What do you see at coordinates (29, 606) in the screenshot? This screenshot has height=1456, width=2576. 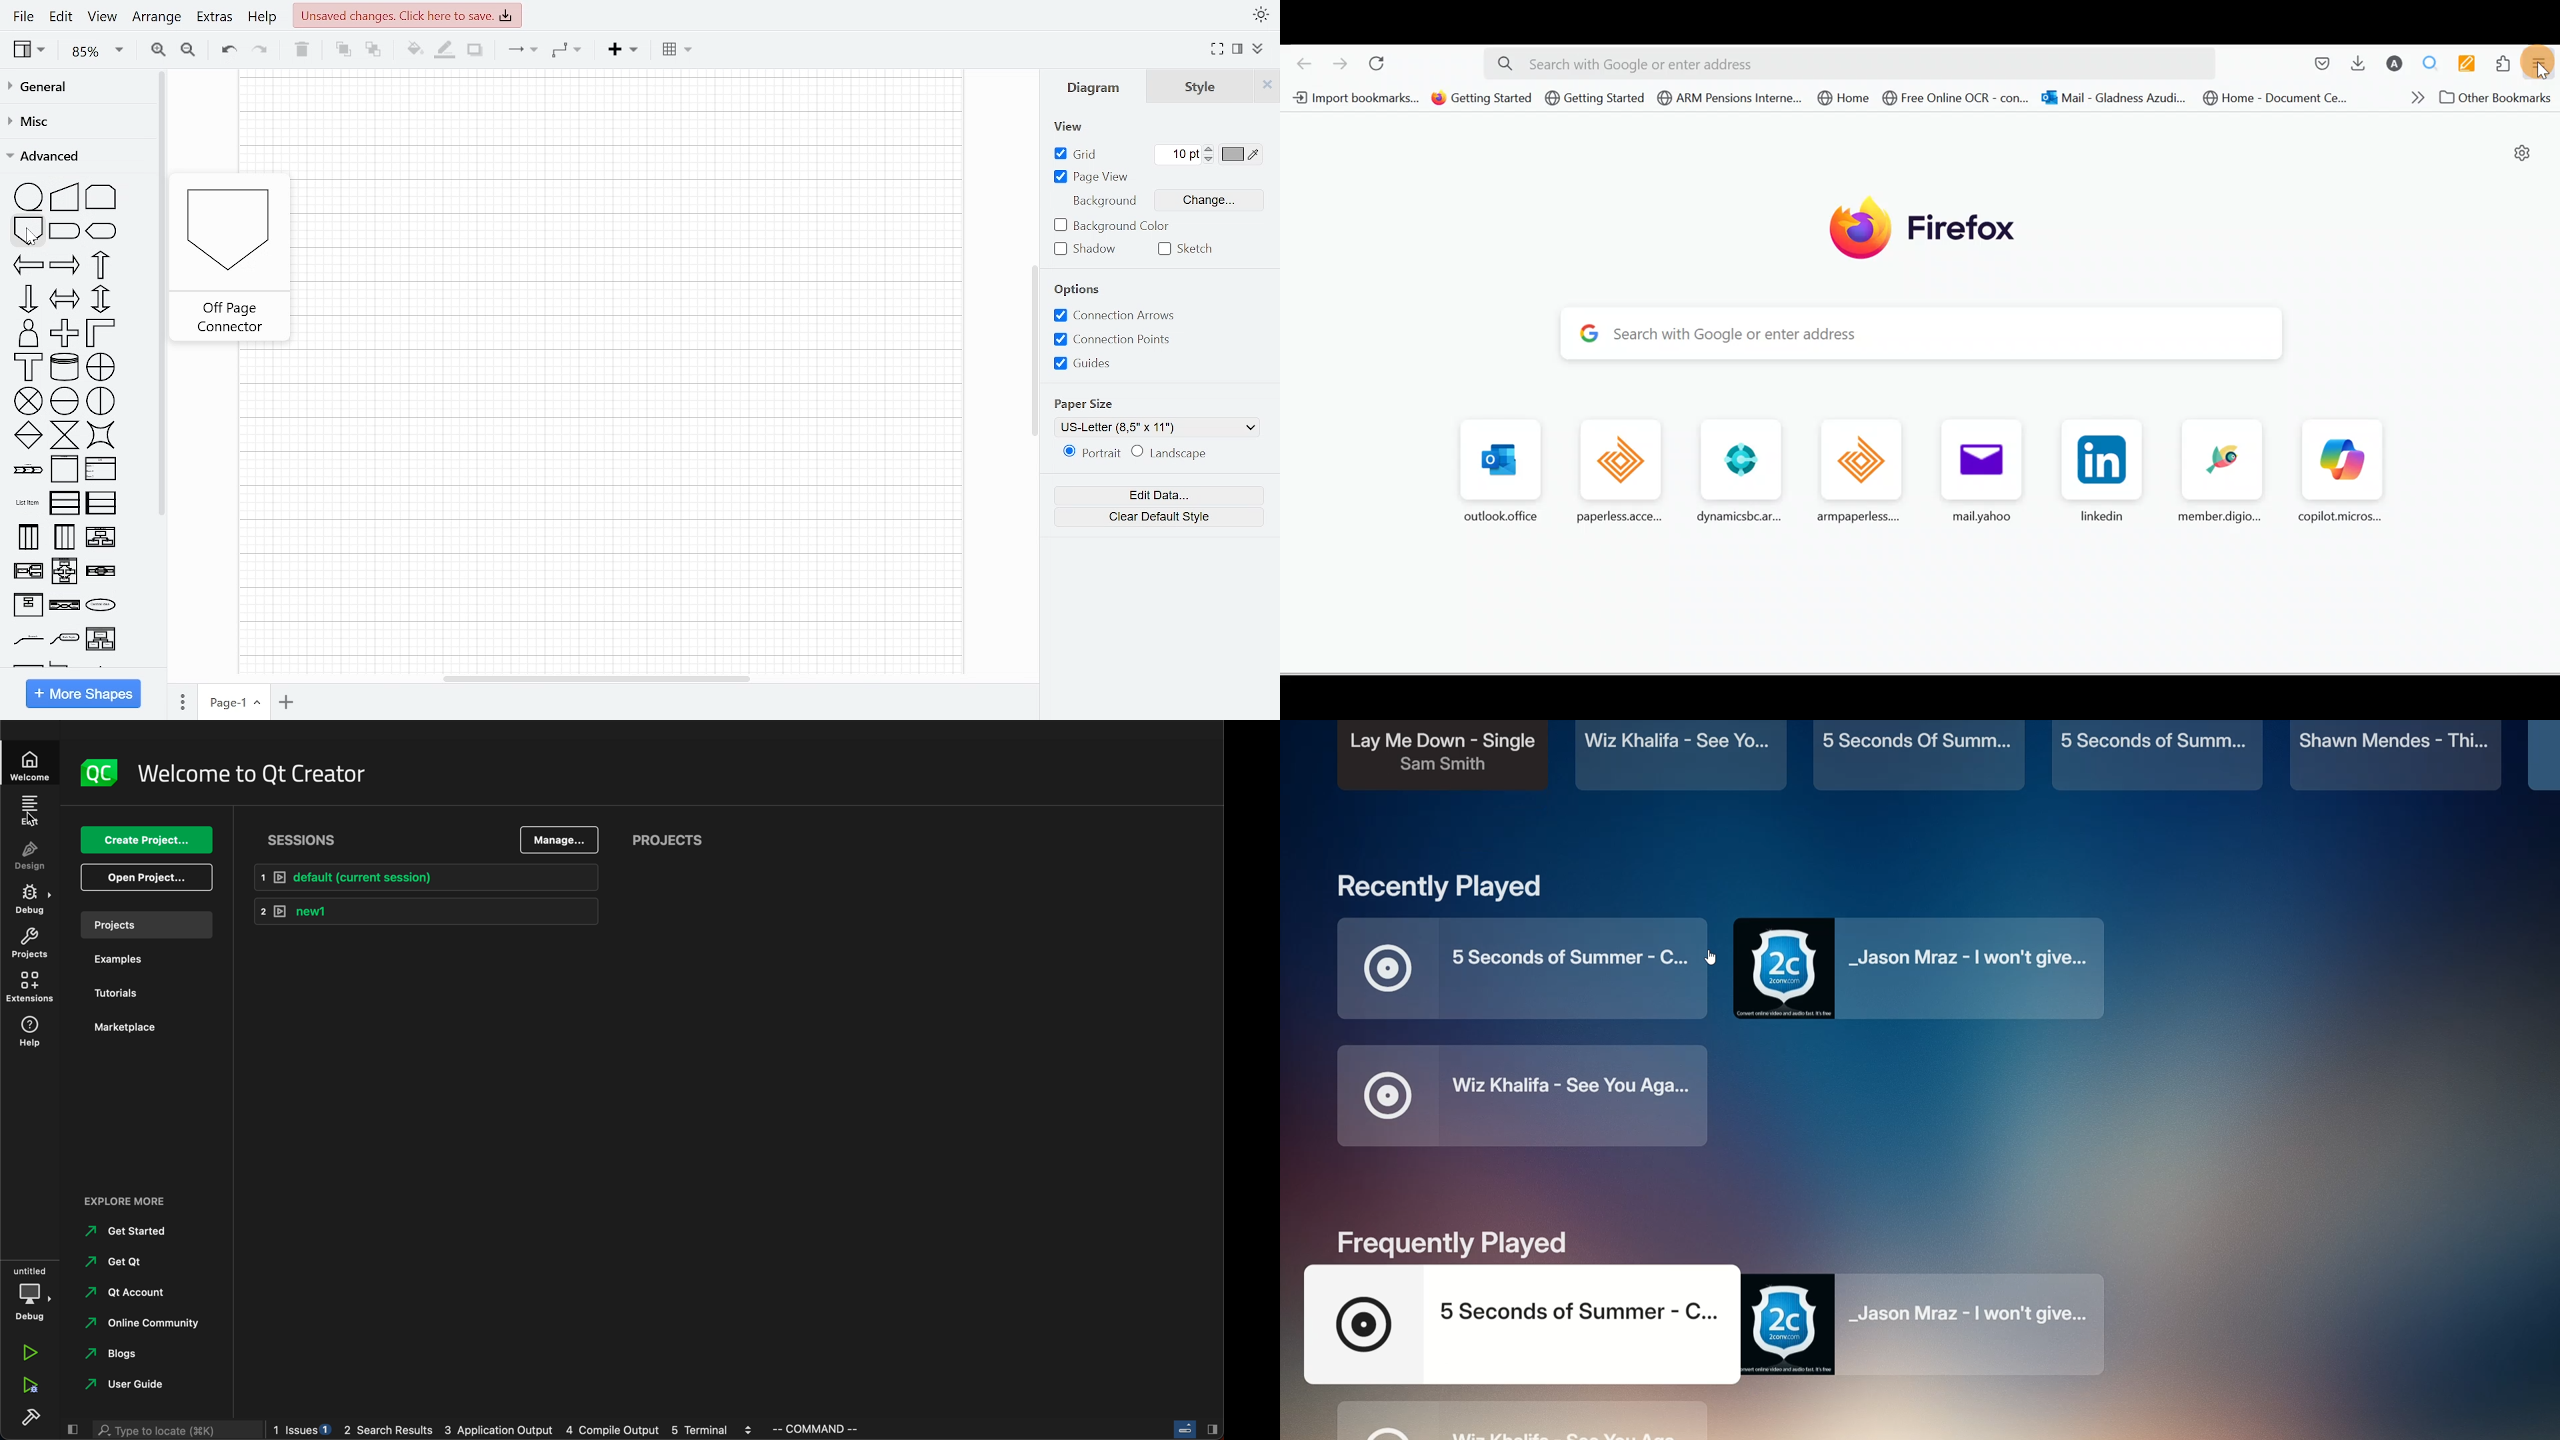 I see `mind map` at bounding box center [29, 606].